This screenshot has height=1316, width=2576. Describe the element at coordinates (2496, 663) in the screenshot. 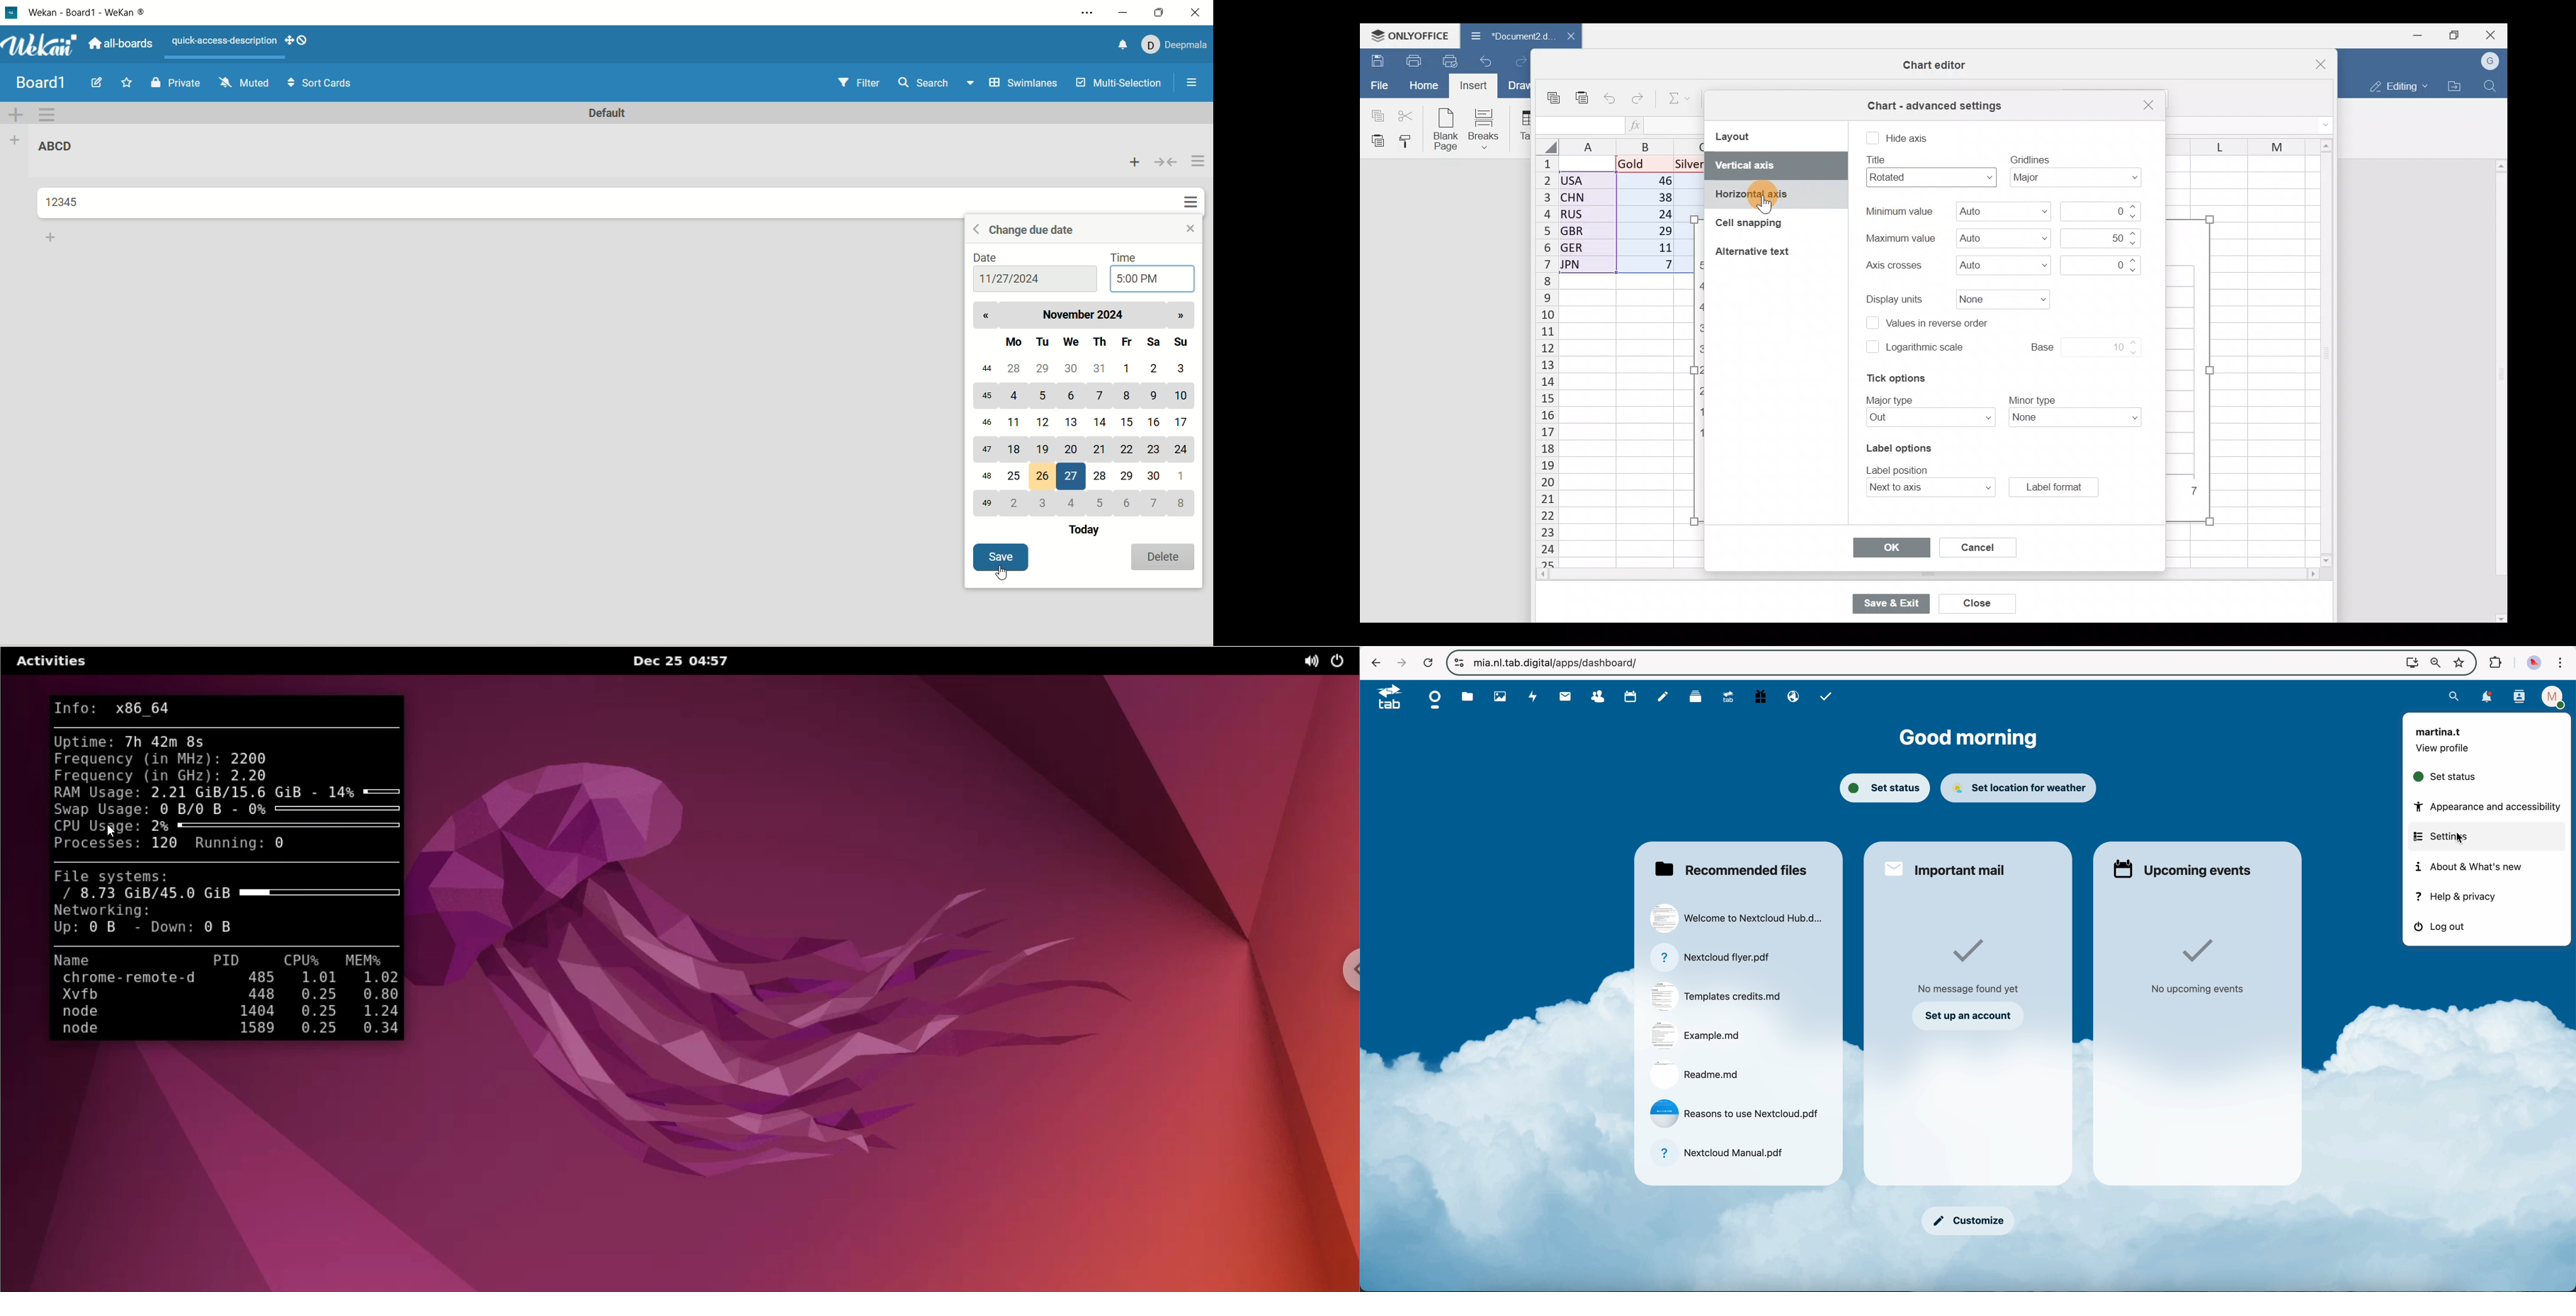

I see `extensions` at that location.